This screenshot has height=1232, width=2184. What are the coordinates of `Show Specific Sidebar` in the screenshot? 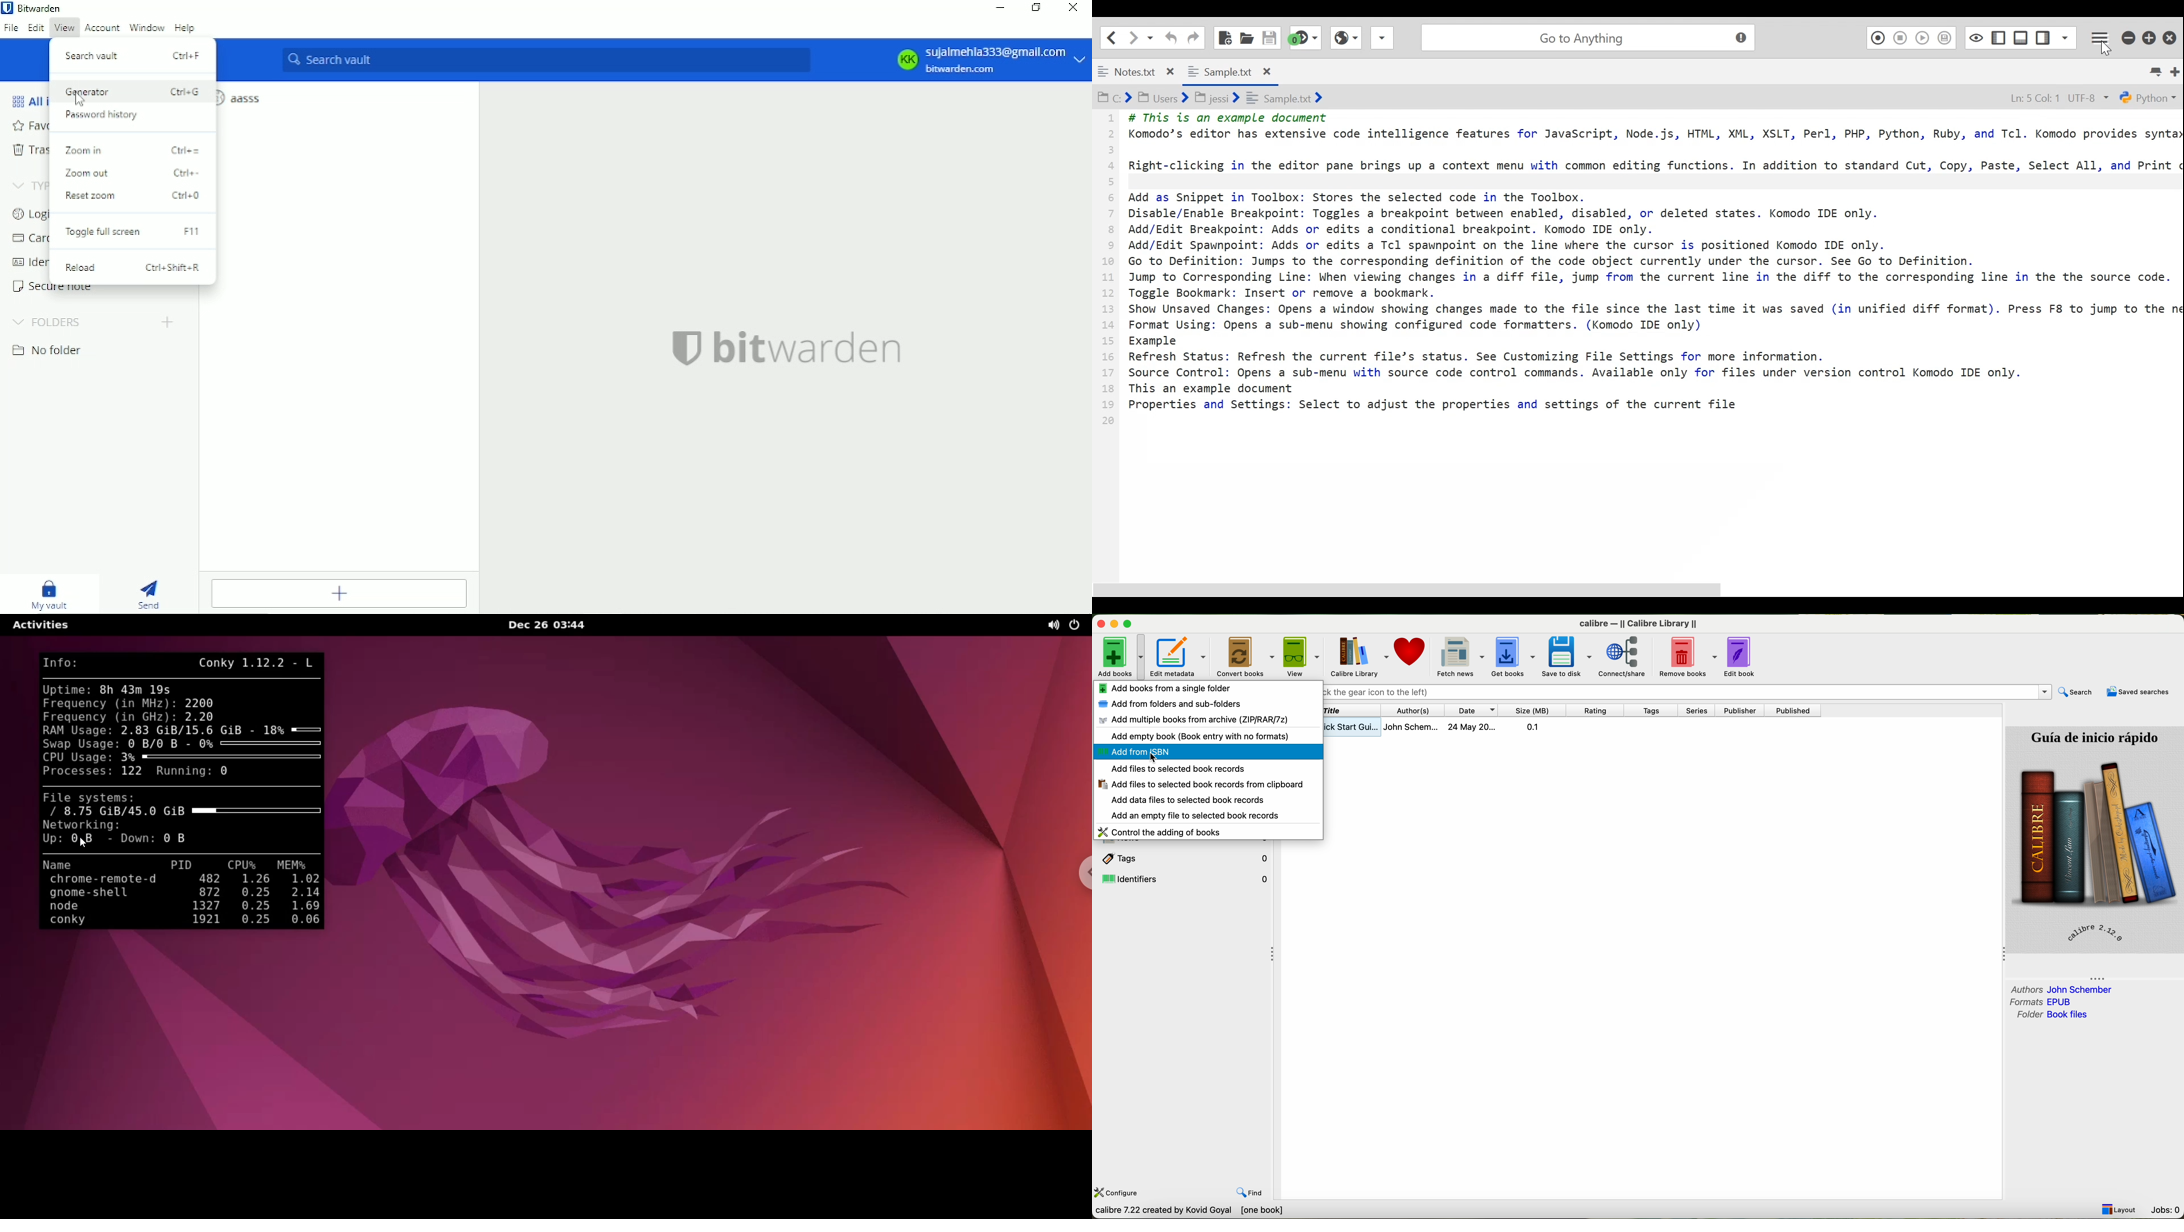 It's located at (2066, 37).